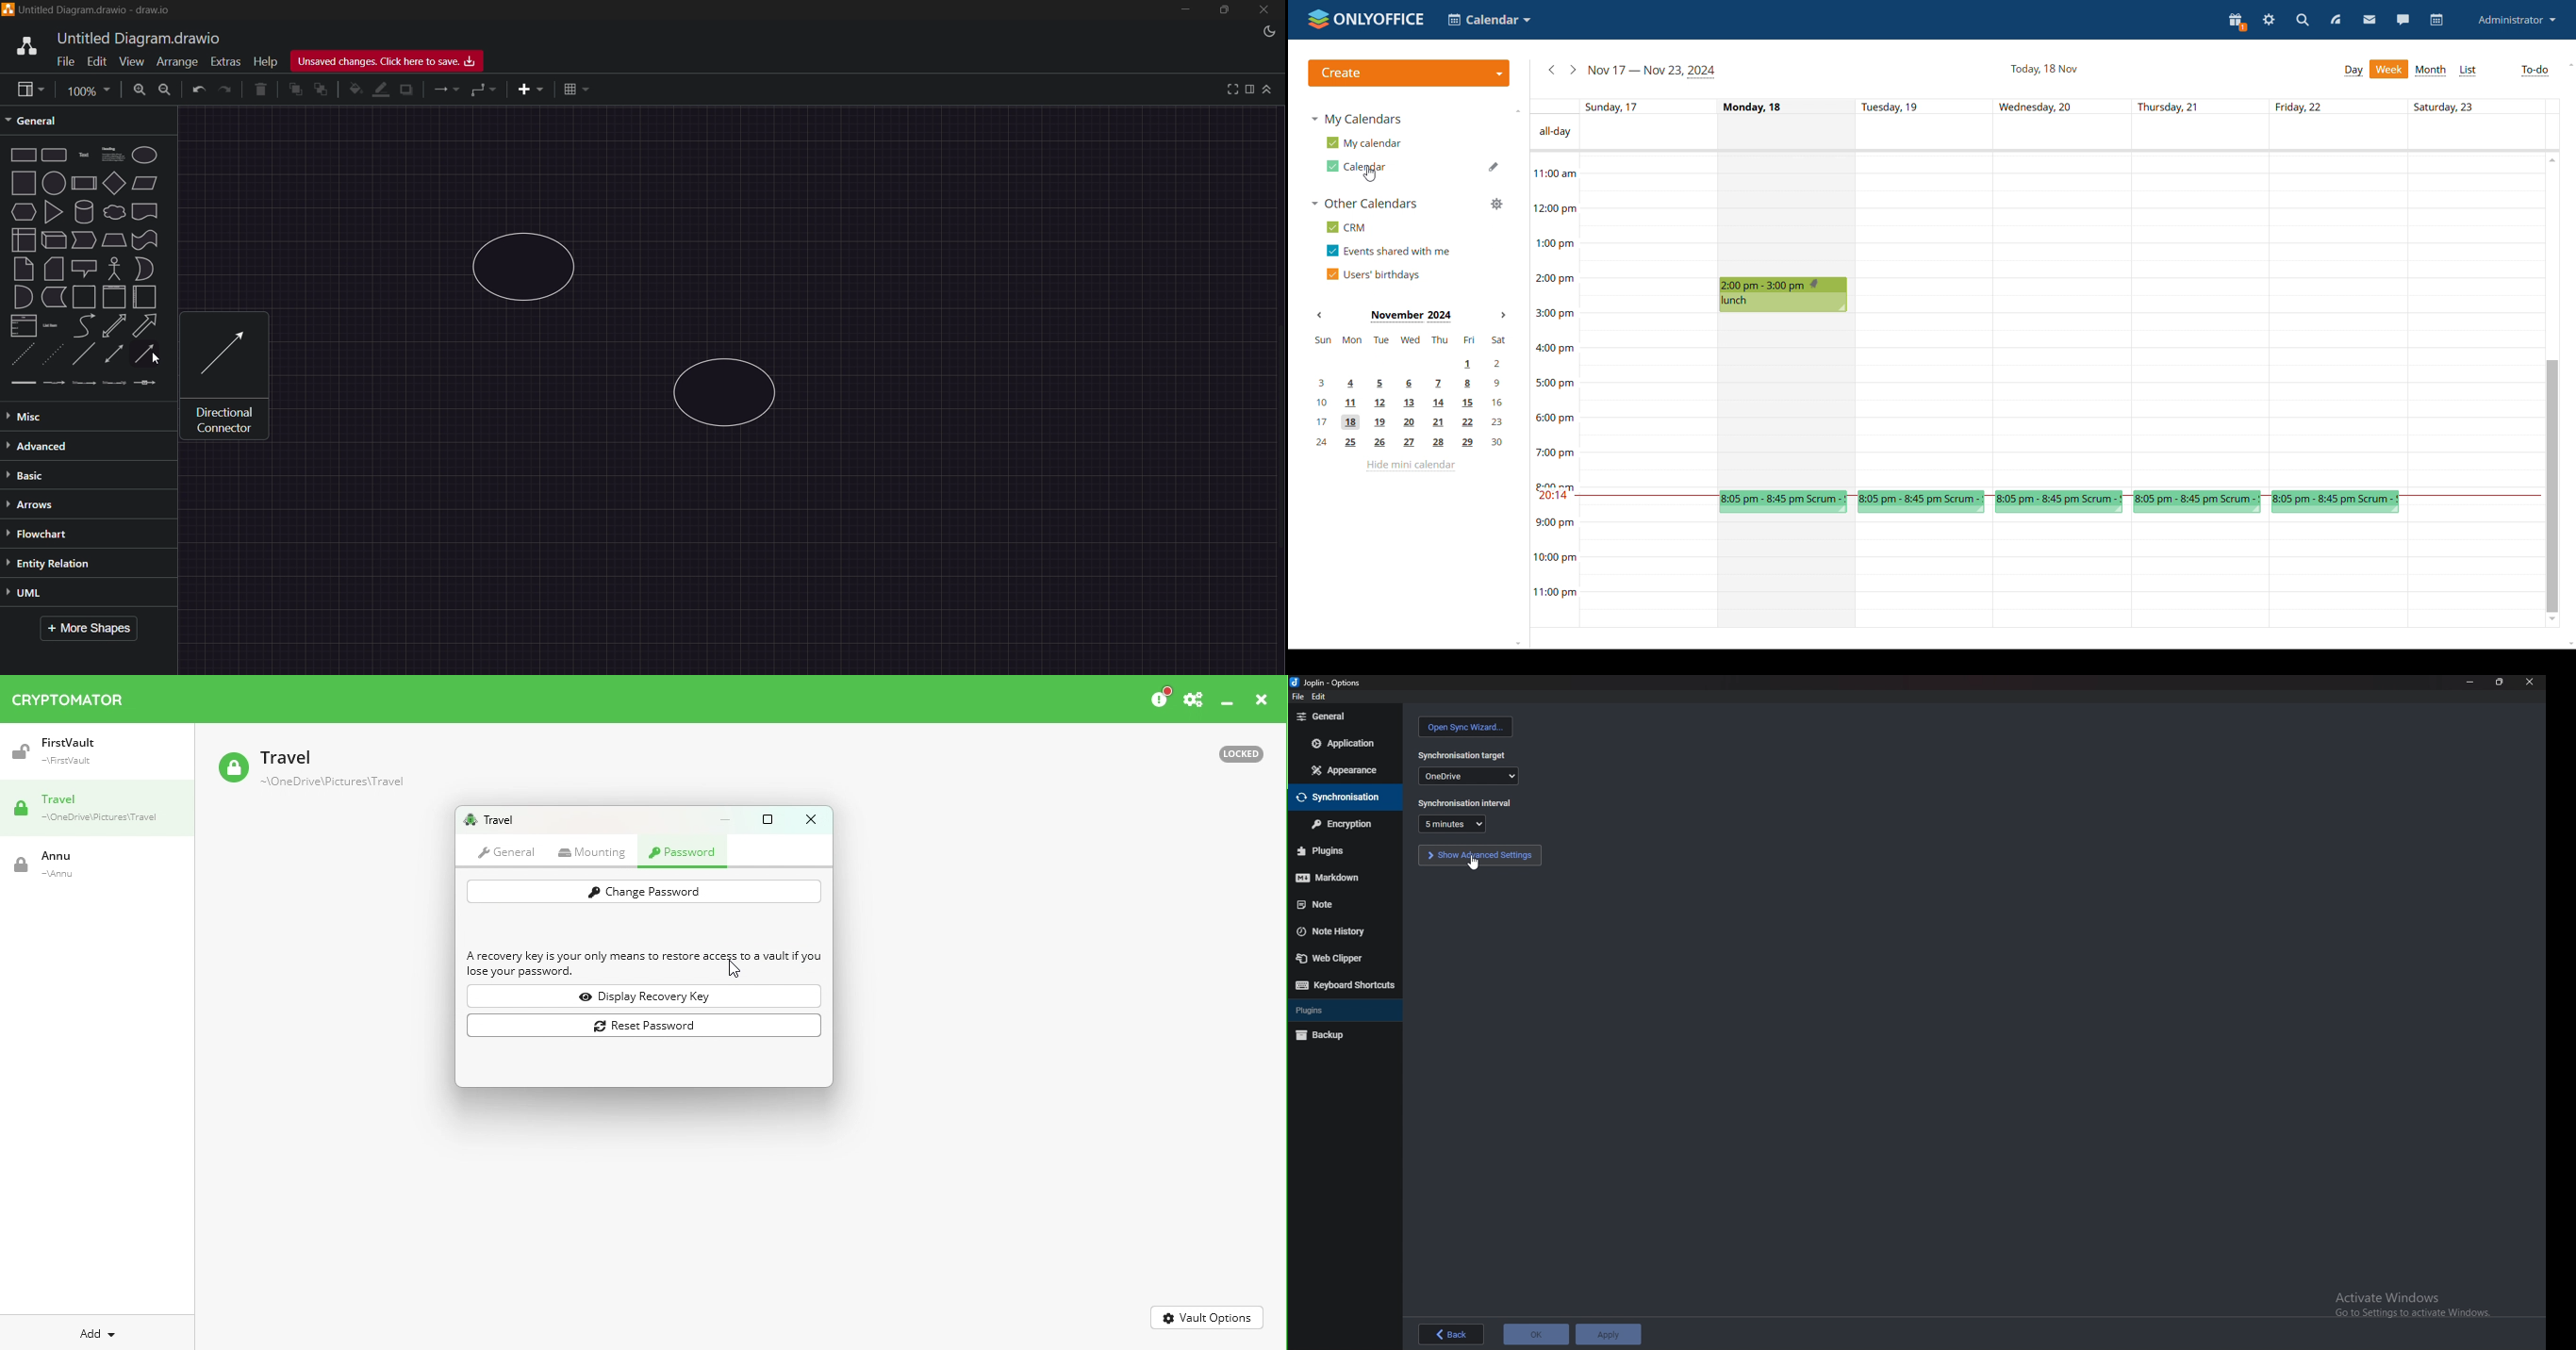 The width and height of the screenshot is (2576, 1372). What do you see at coordinates (165, 91) in the screenshot?
I see `Zoom Out` at bounding box center [165, 91].